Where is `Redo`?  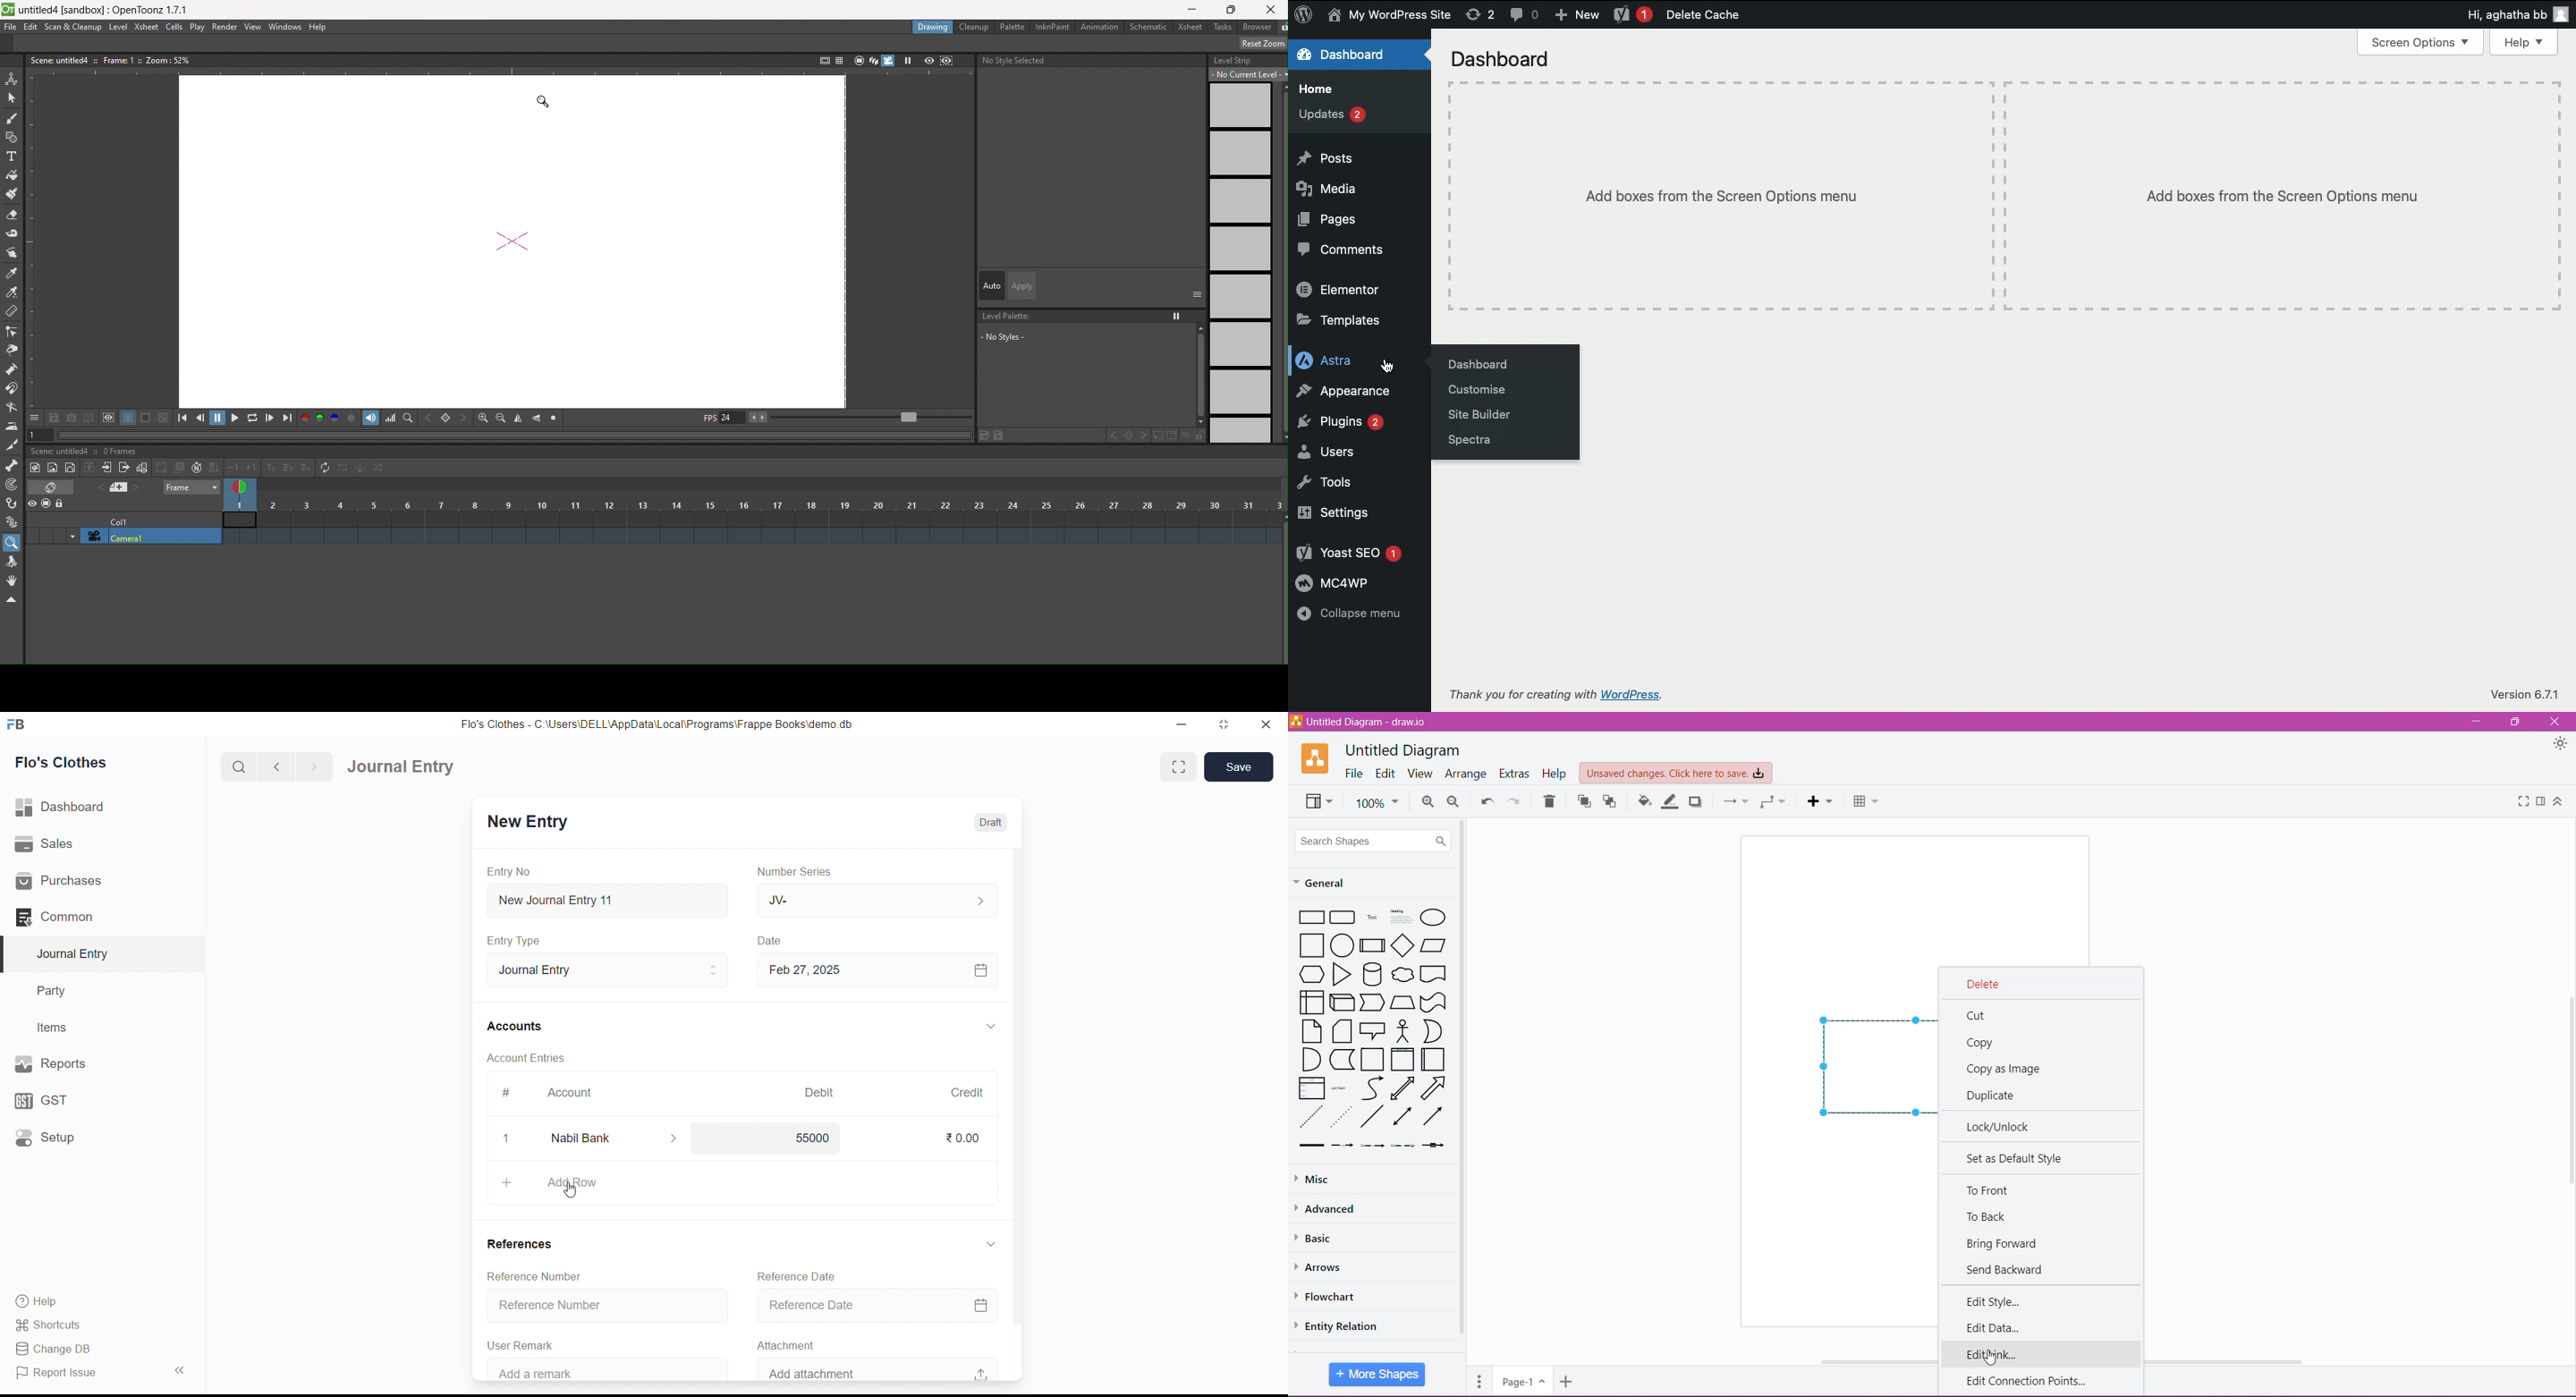
Redo is located at coordinates (1516, 800).